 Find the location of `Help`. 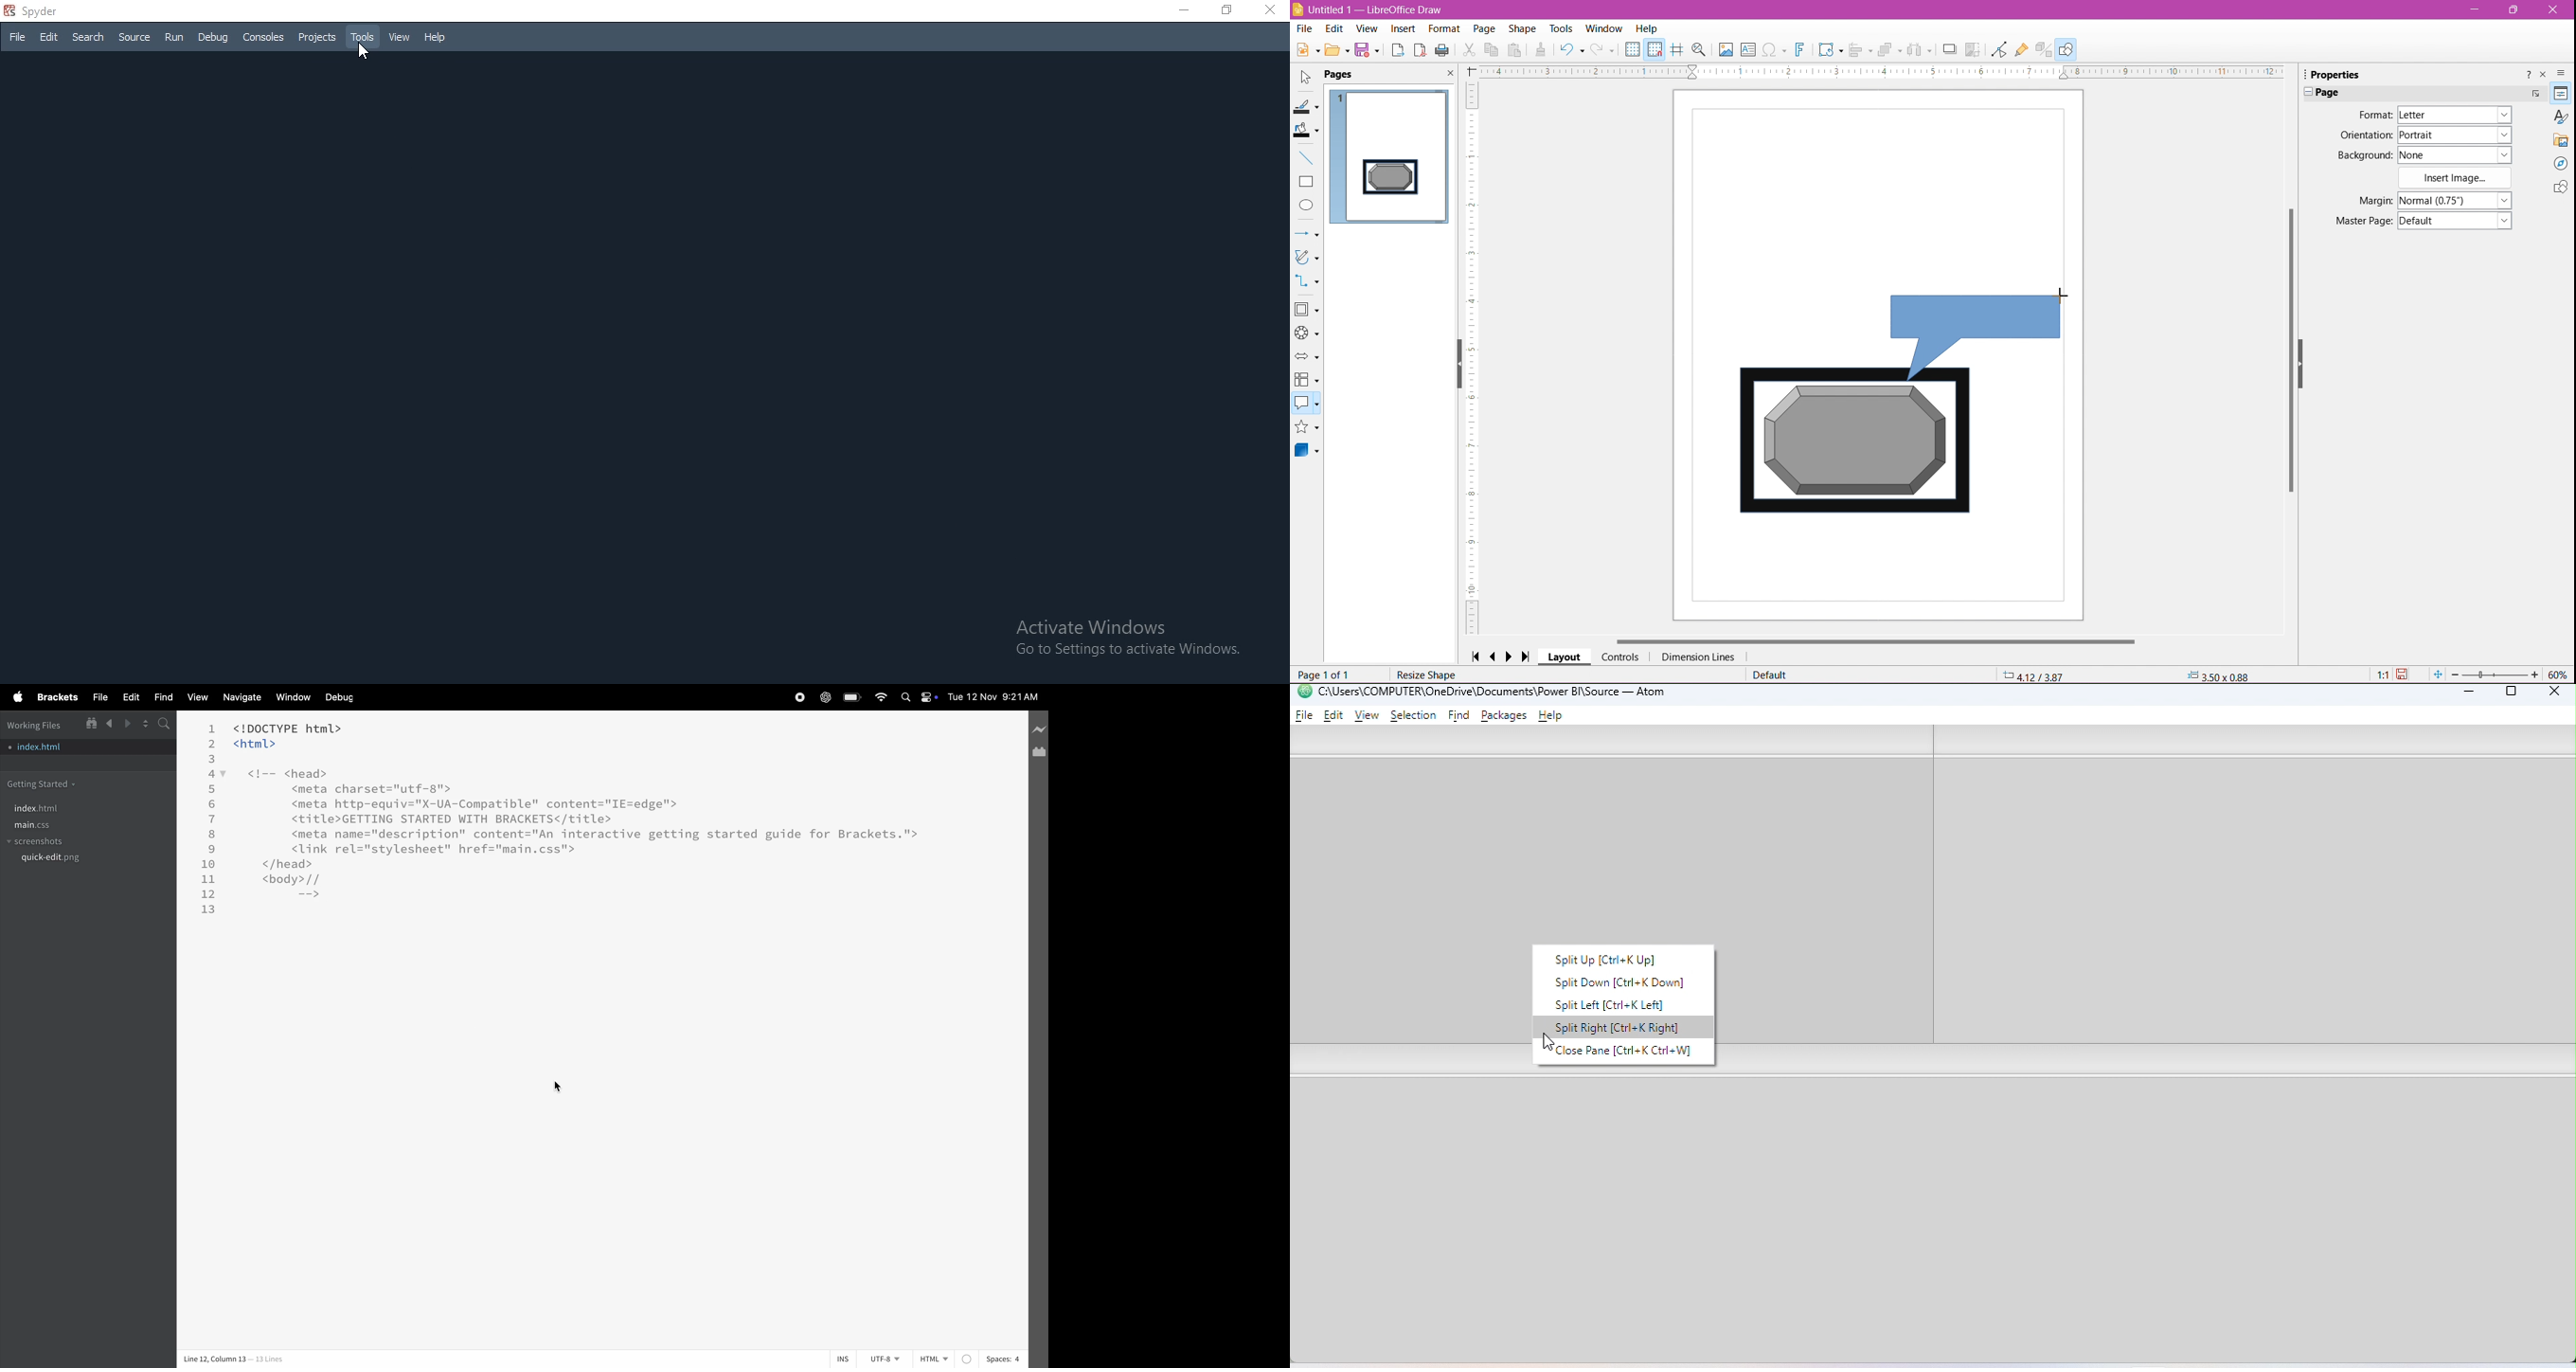

Help is located at coordinates (1647, 28).